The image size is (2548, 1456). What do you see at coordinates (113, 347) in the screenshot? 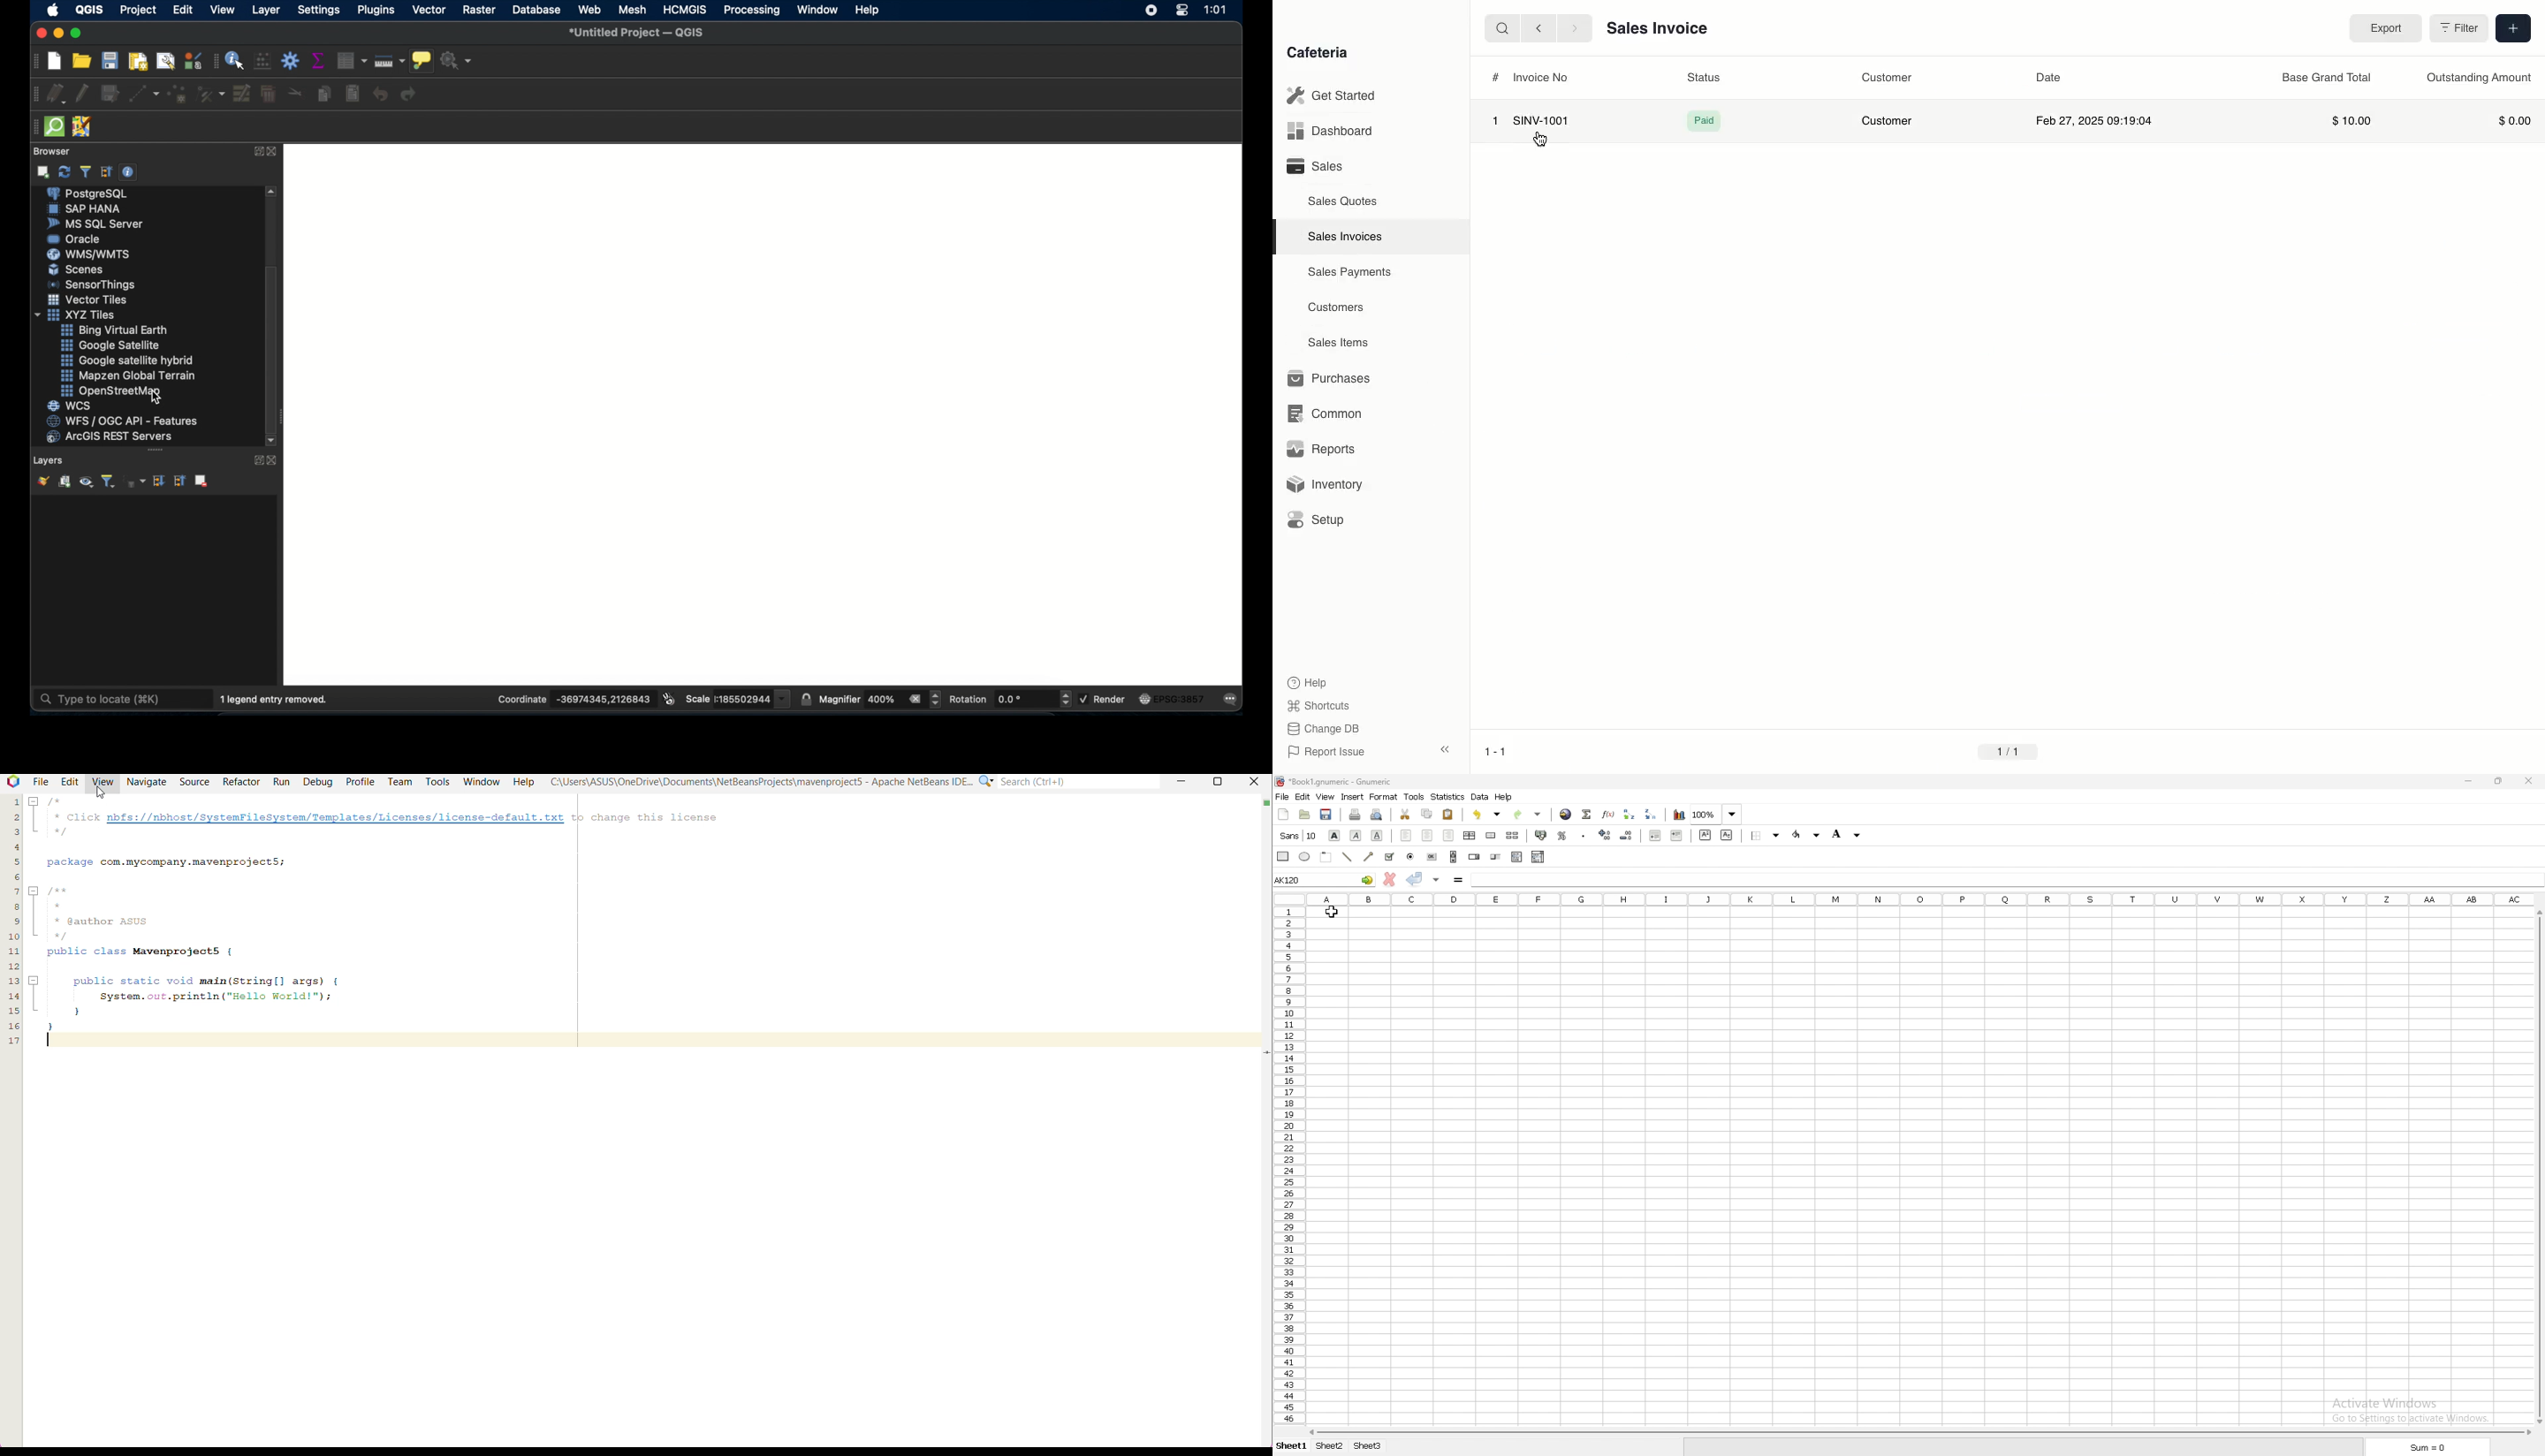
I see `google satellite ` at bounding box center [113, 347].